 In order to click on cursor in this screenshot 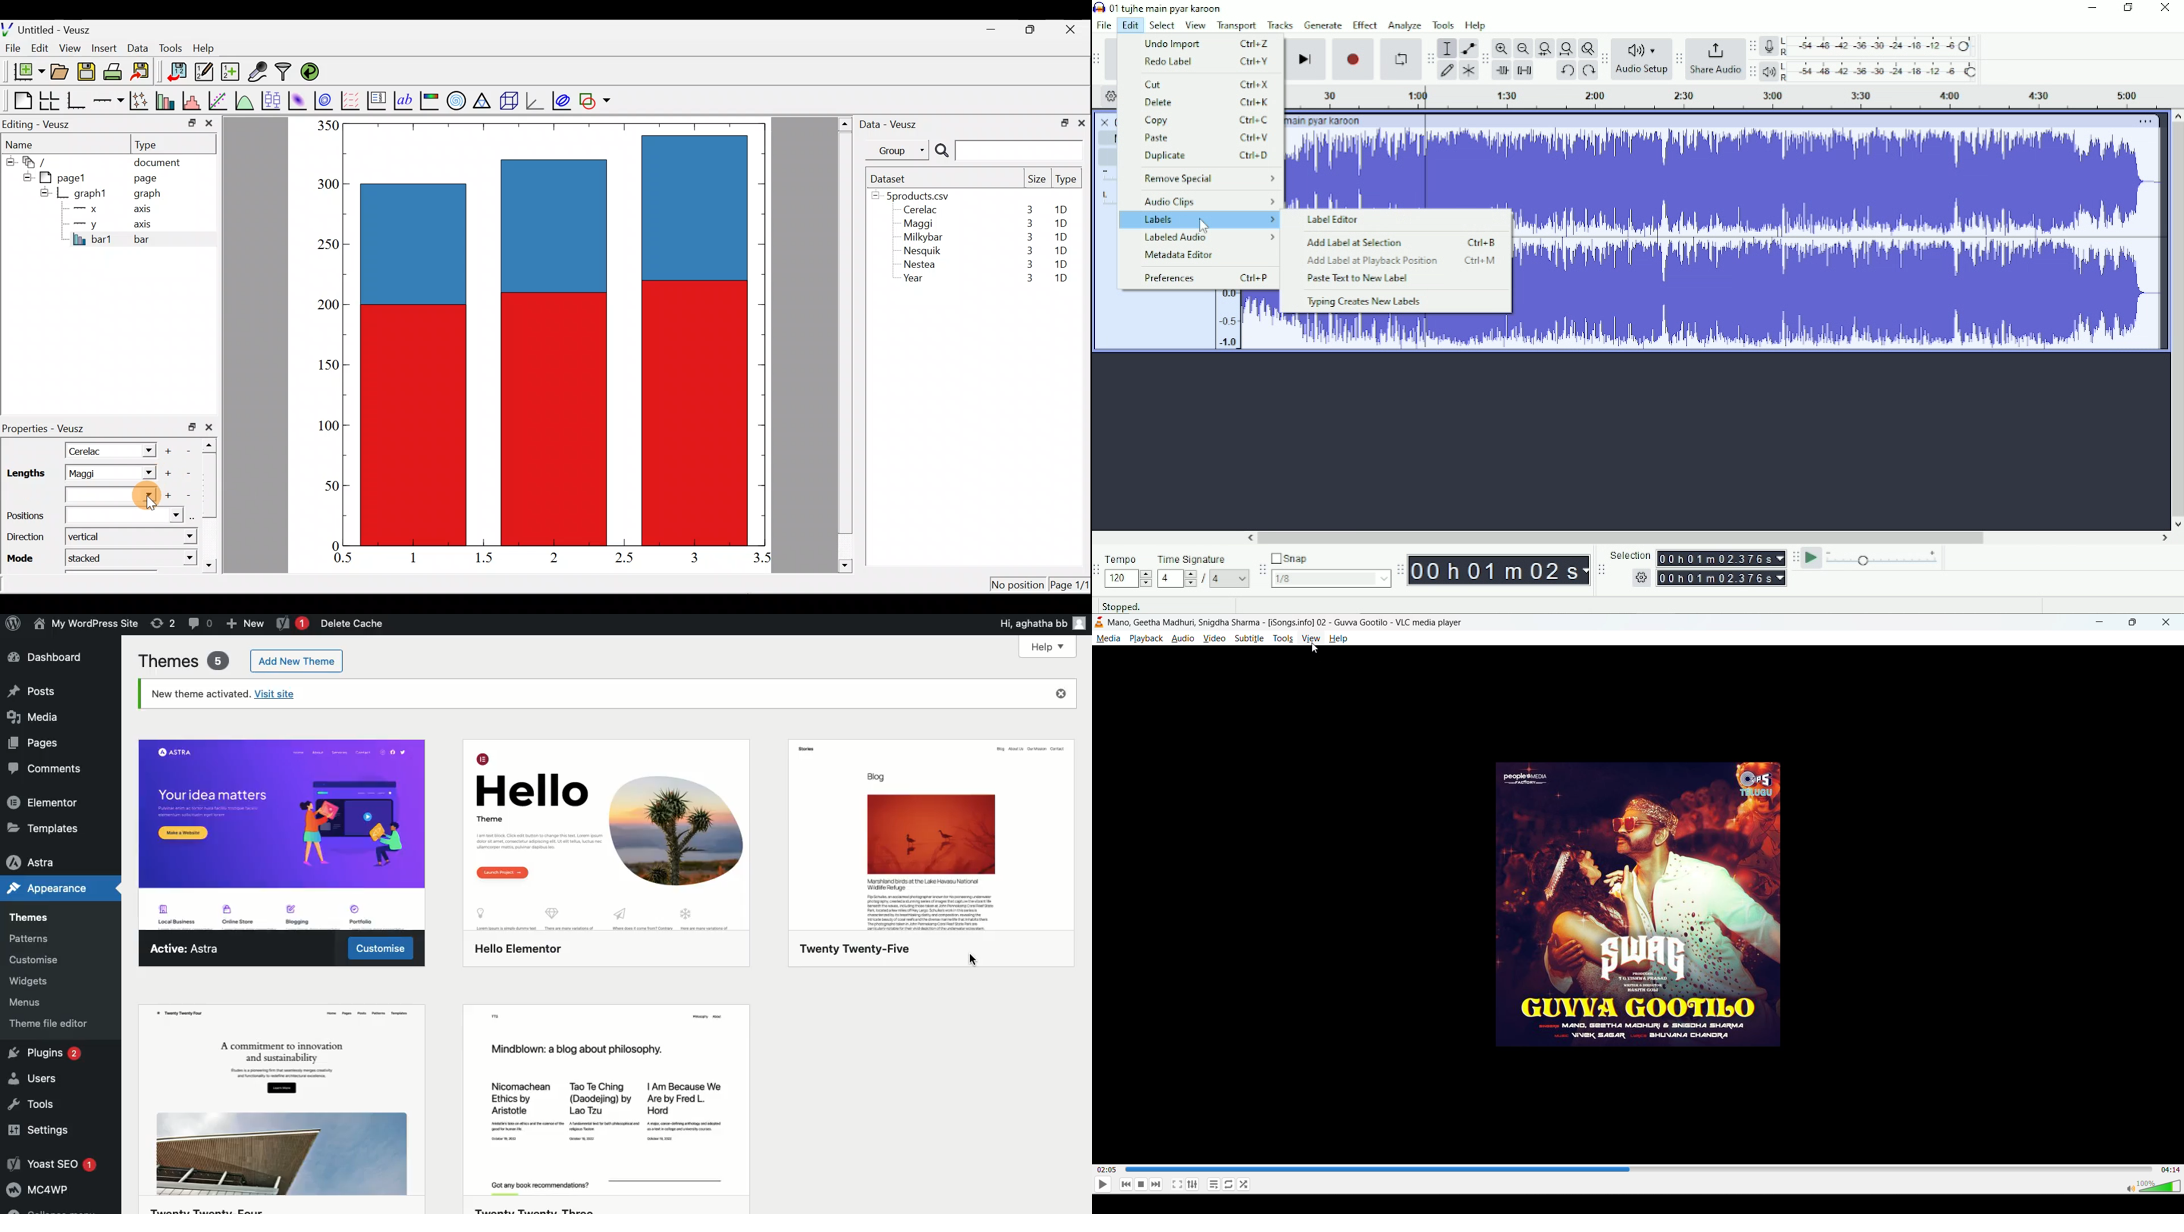, I will do `click(974, 961)`.